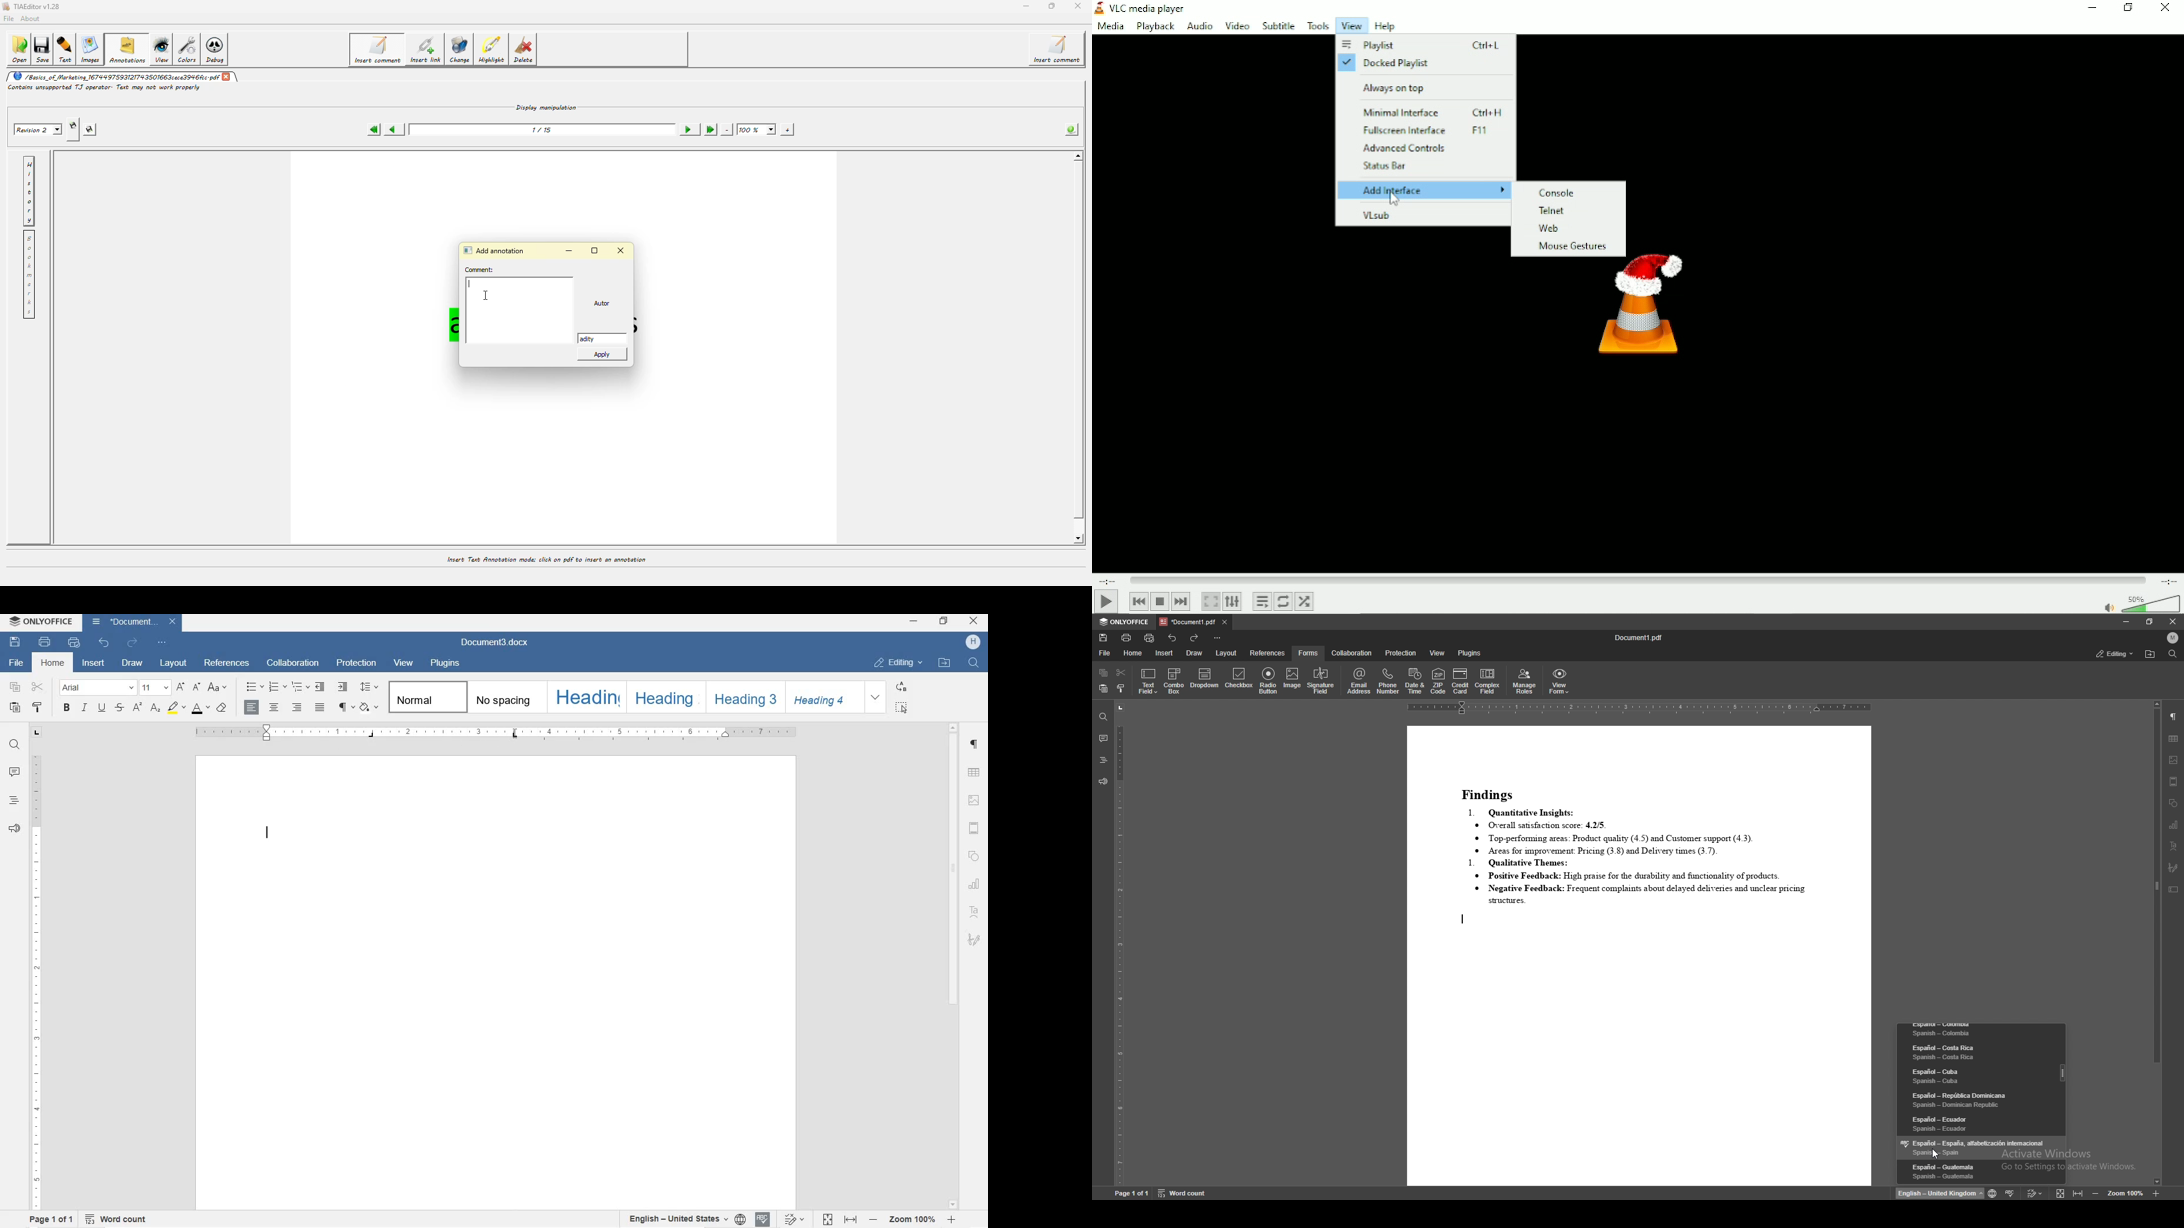  What do you see at coordinates (547, 106) in the screenshot?
I see `display manipulation` at bounding box center [547, 106].